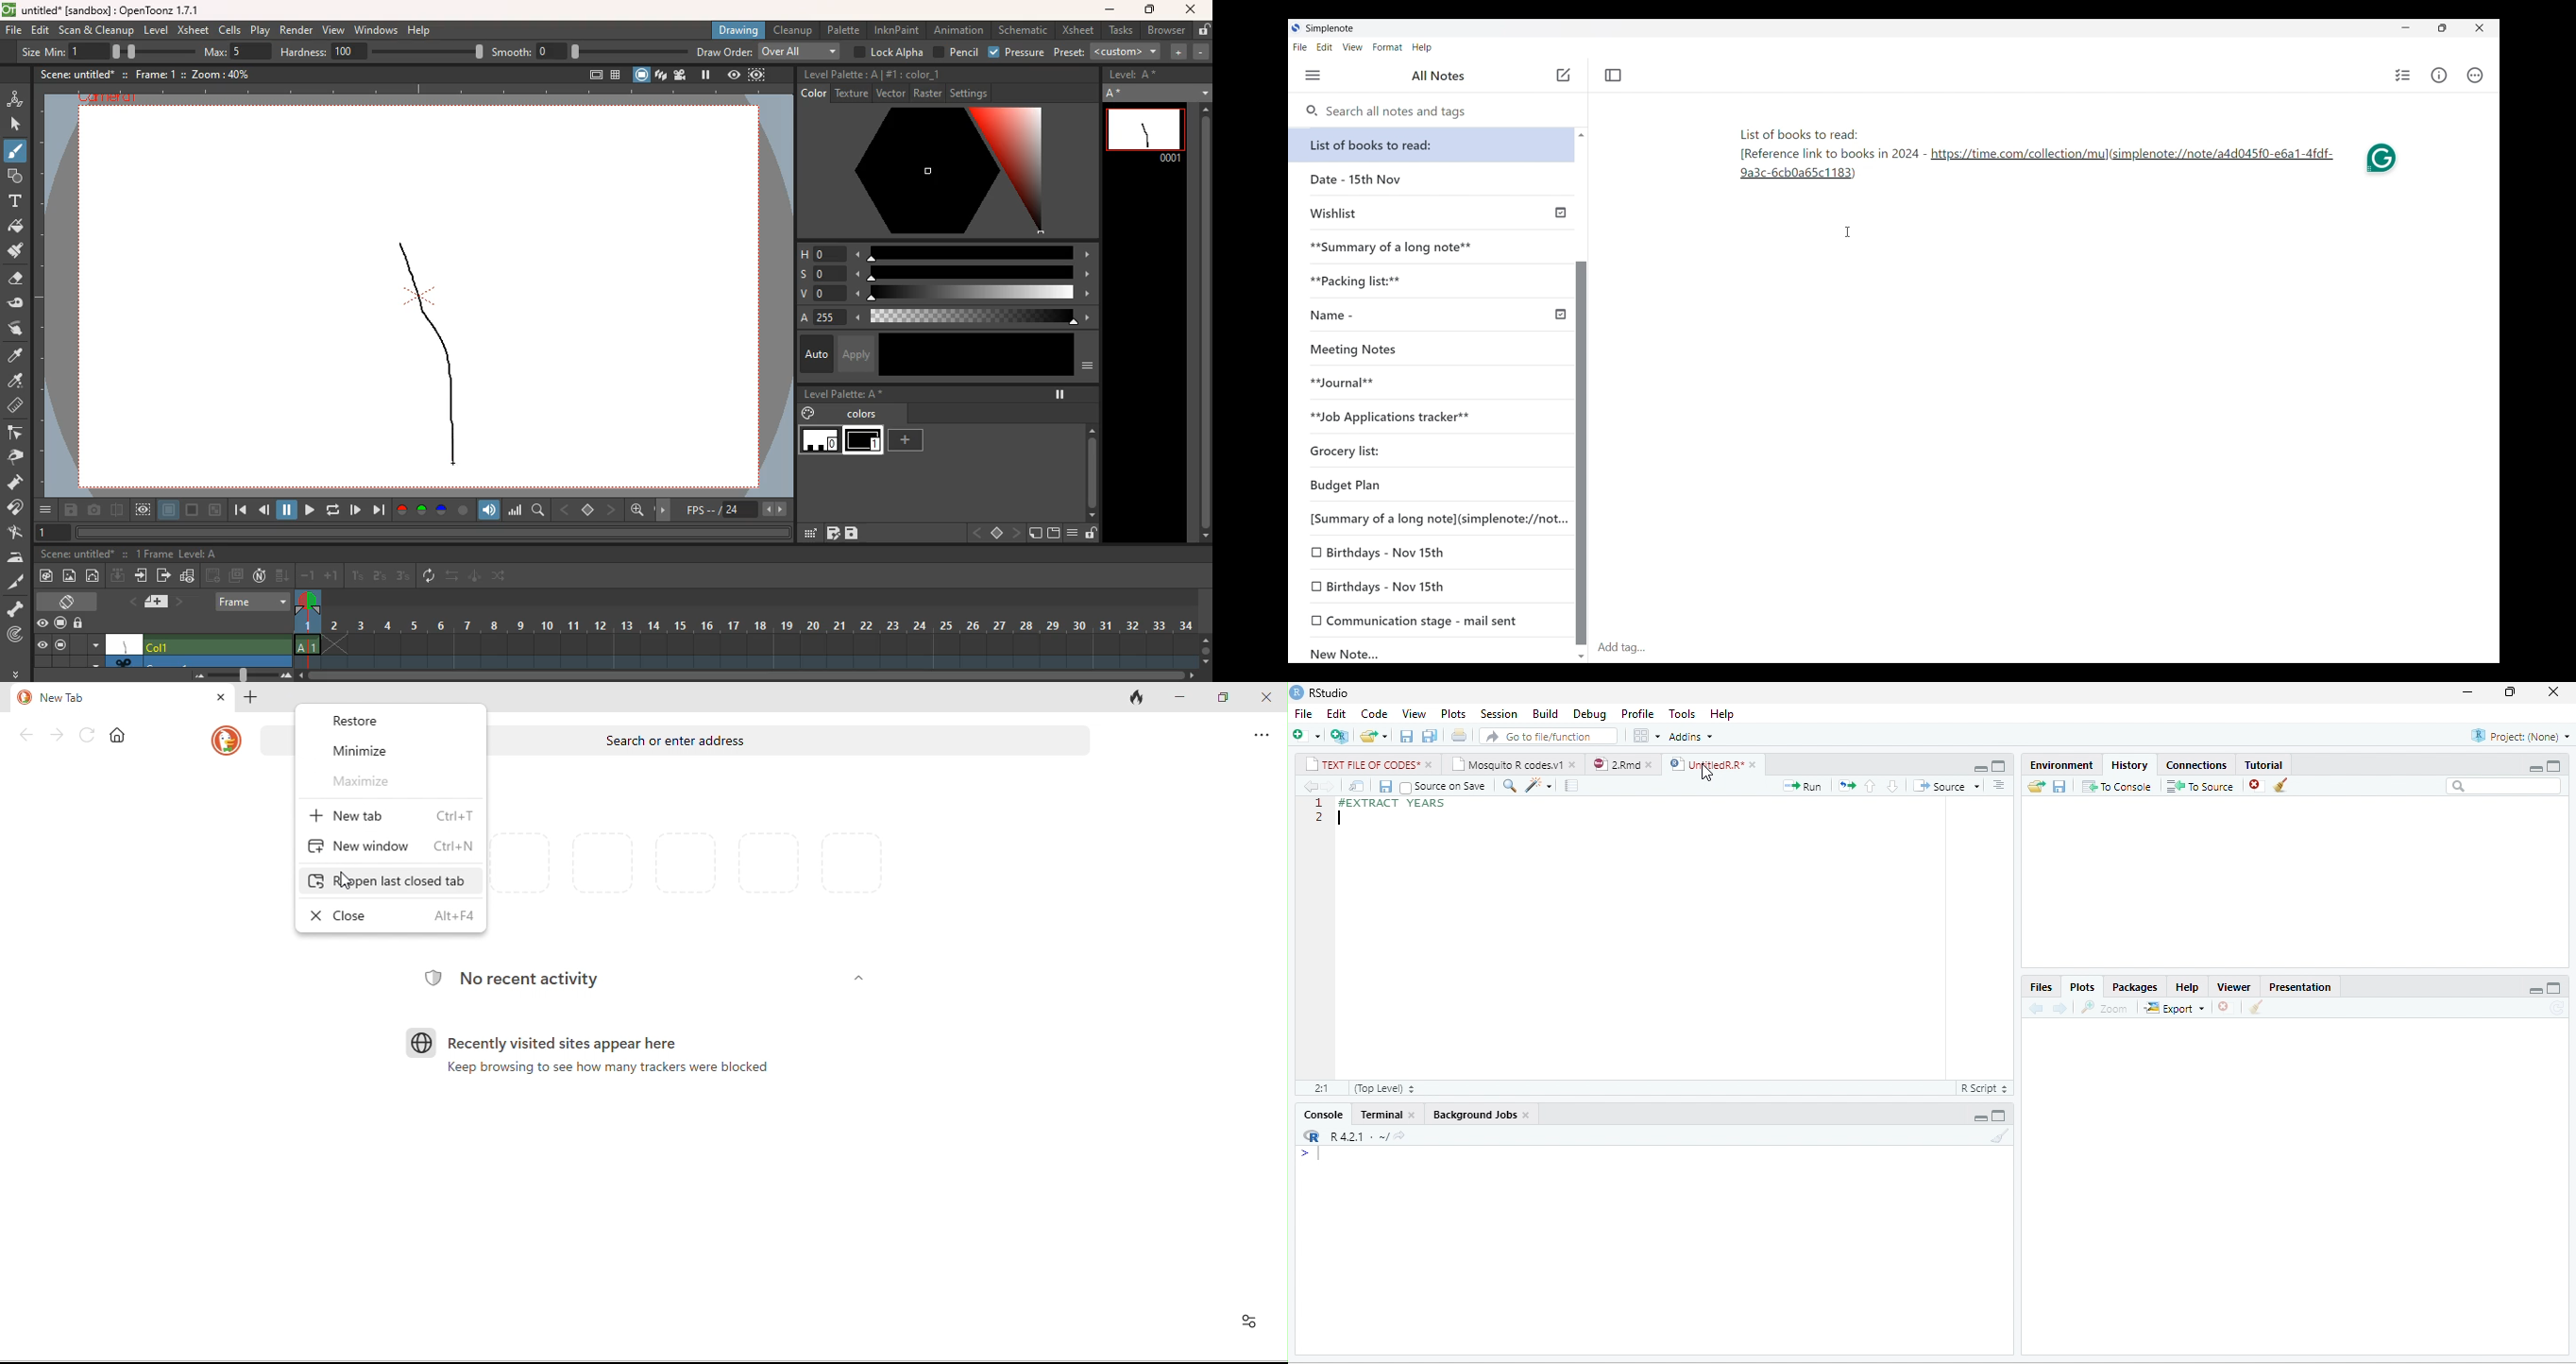 The width and height of the screenshot is (2576, 1372). What do you see at coordinates (2116, 786) in the screenshot?
I see `To Console` at bounding box center [2116, 786].